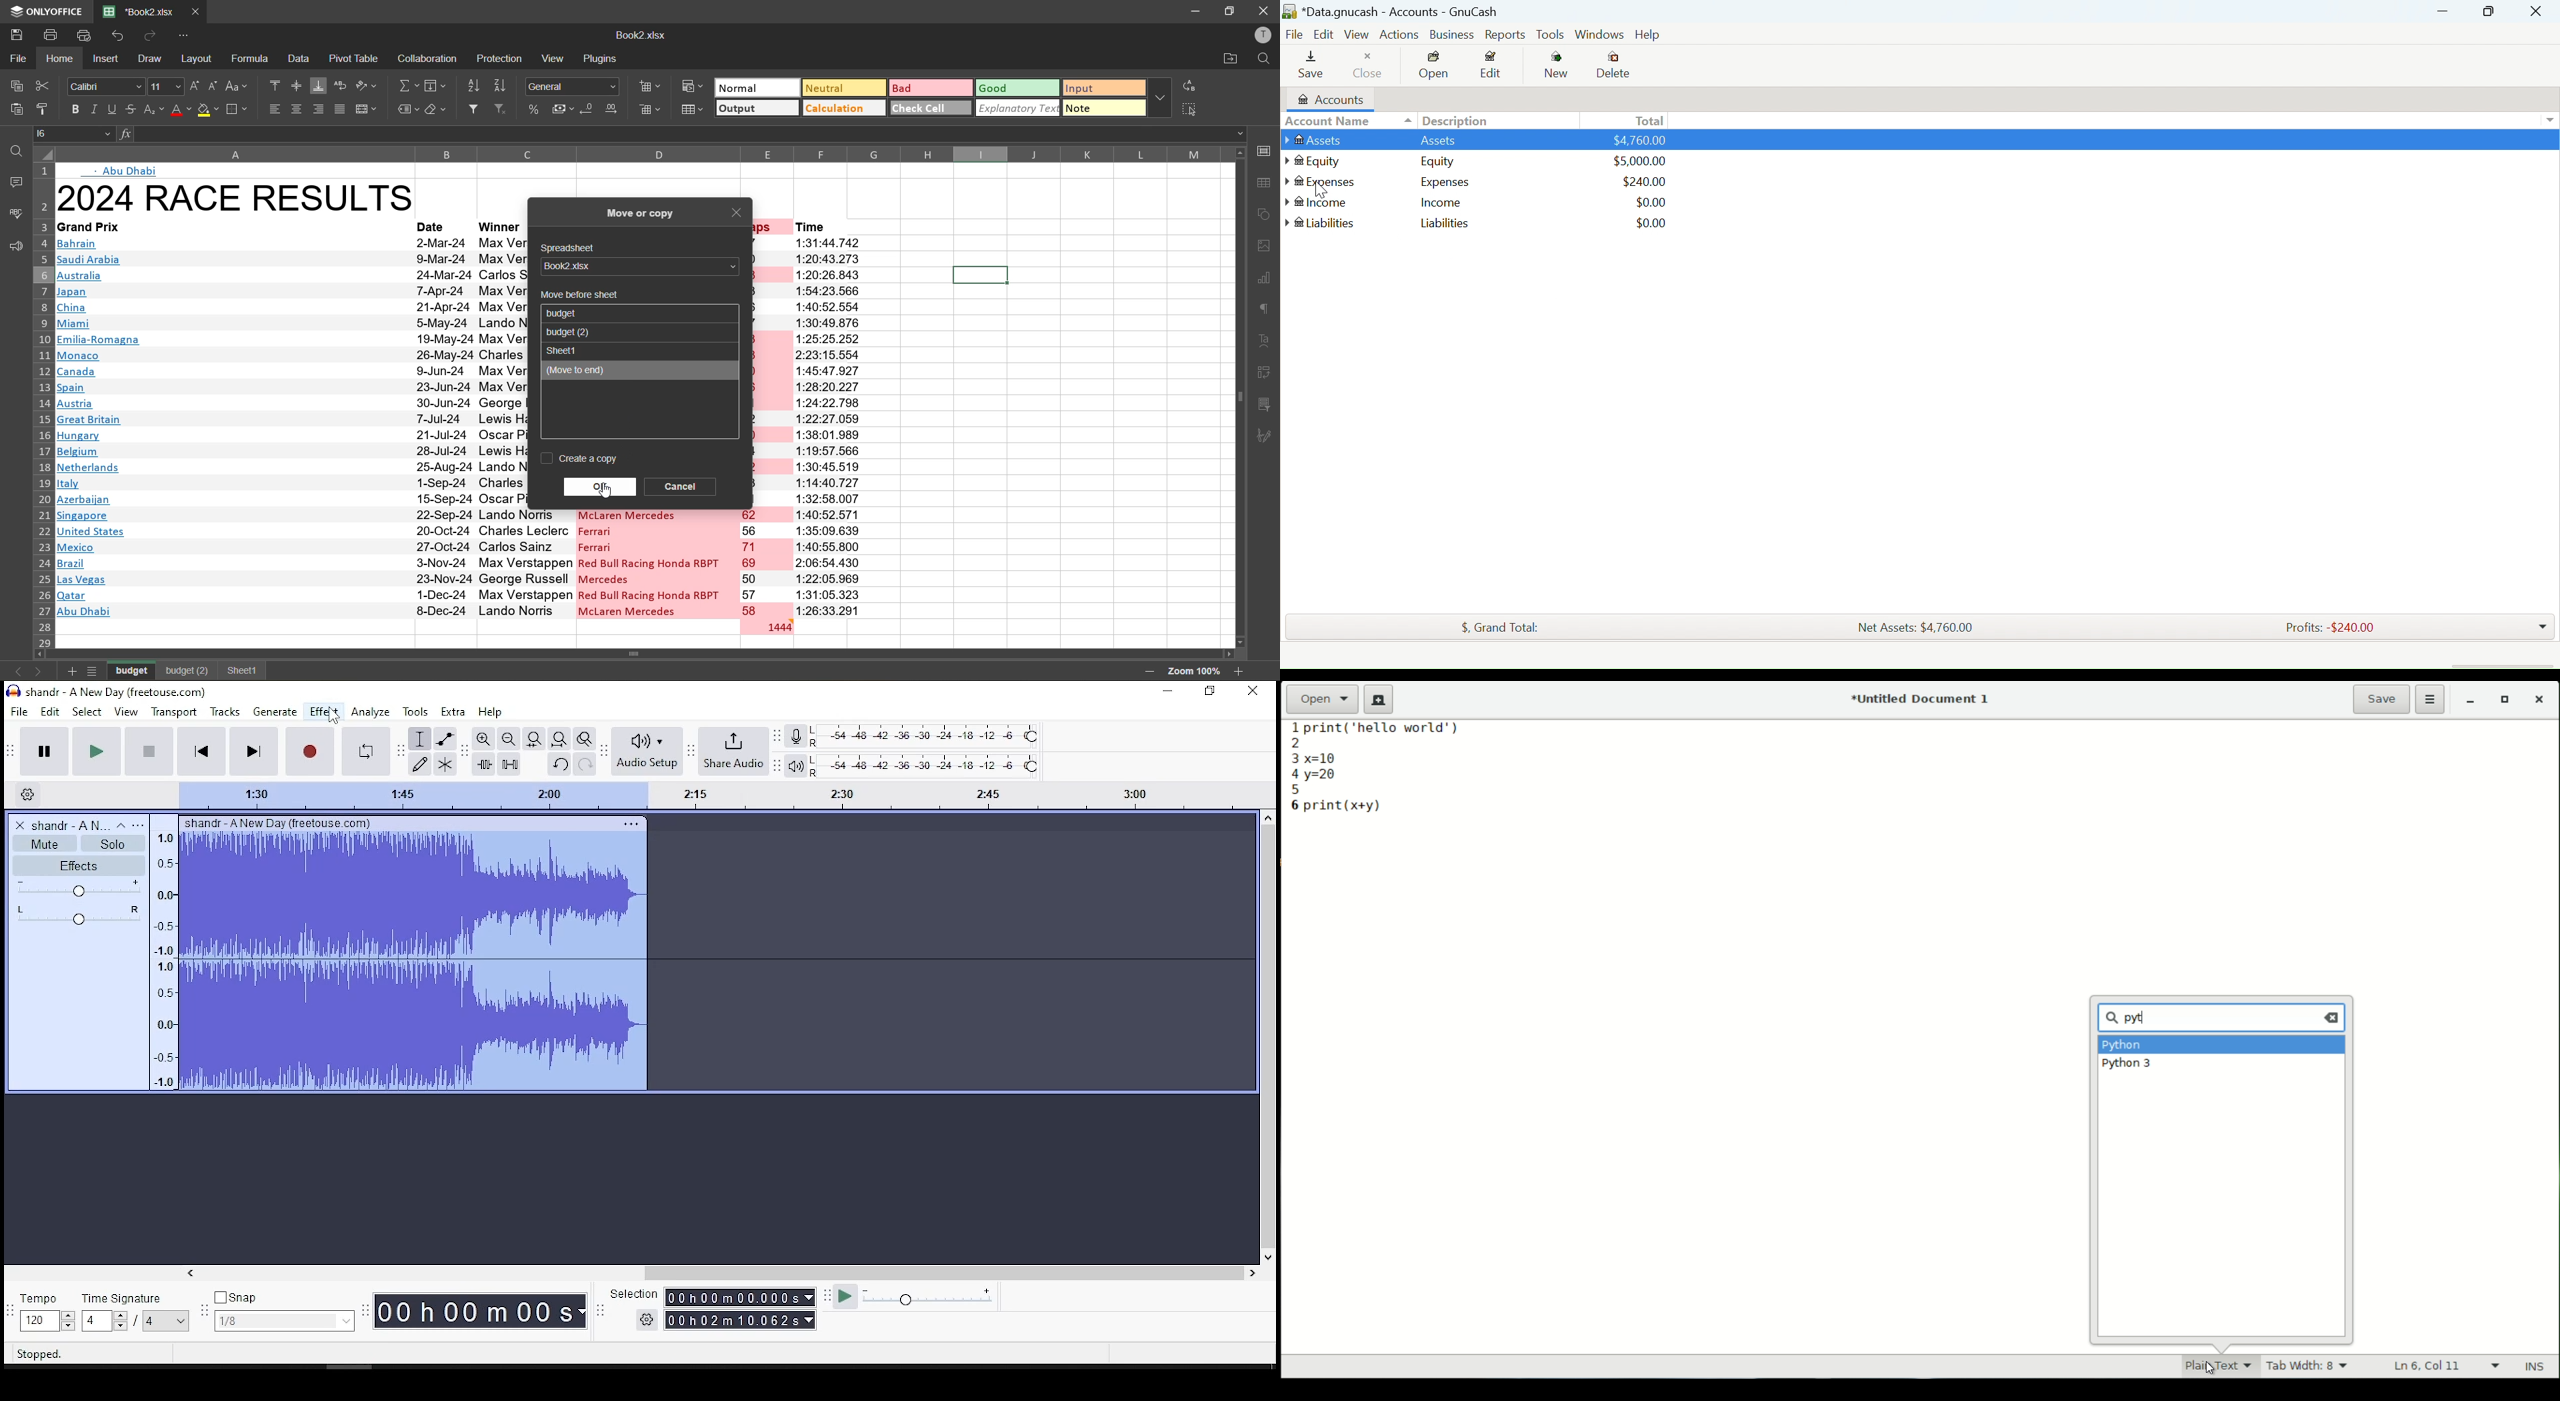 The image size is (2576, 1428). I want to click on scroll bar, so click(665, 655).